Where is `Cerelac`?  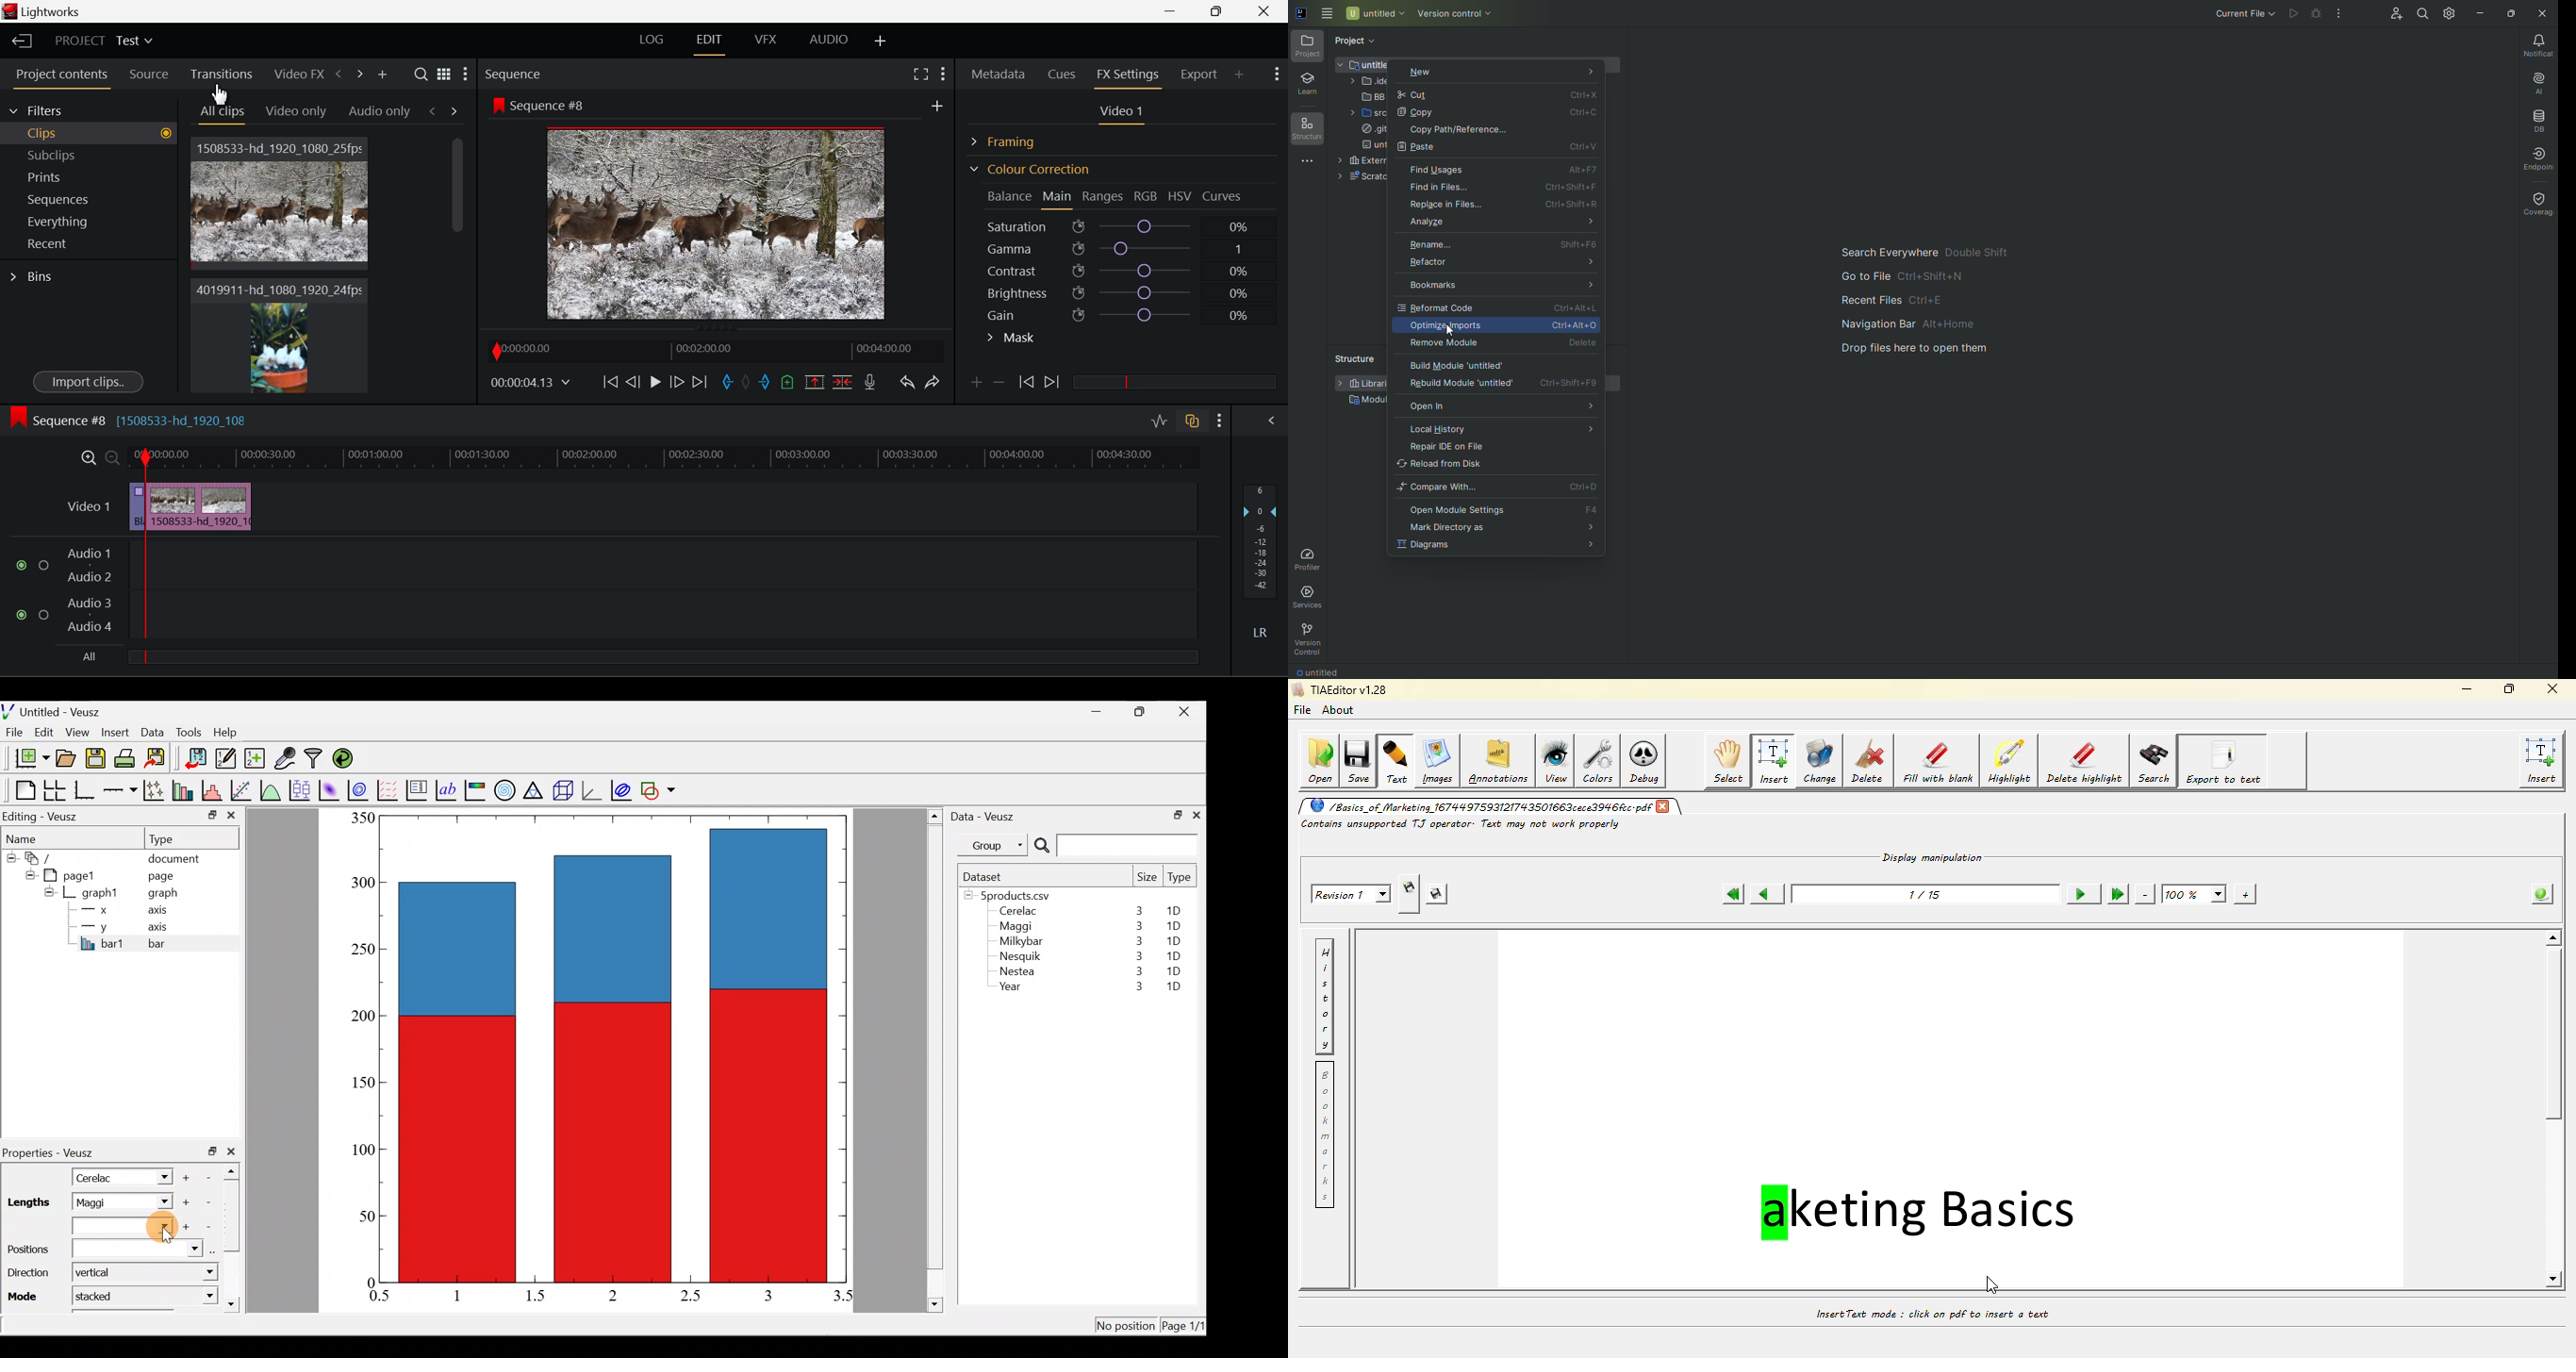
Cerelac is located at coordinates (97, 1176).